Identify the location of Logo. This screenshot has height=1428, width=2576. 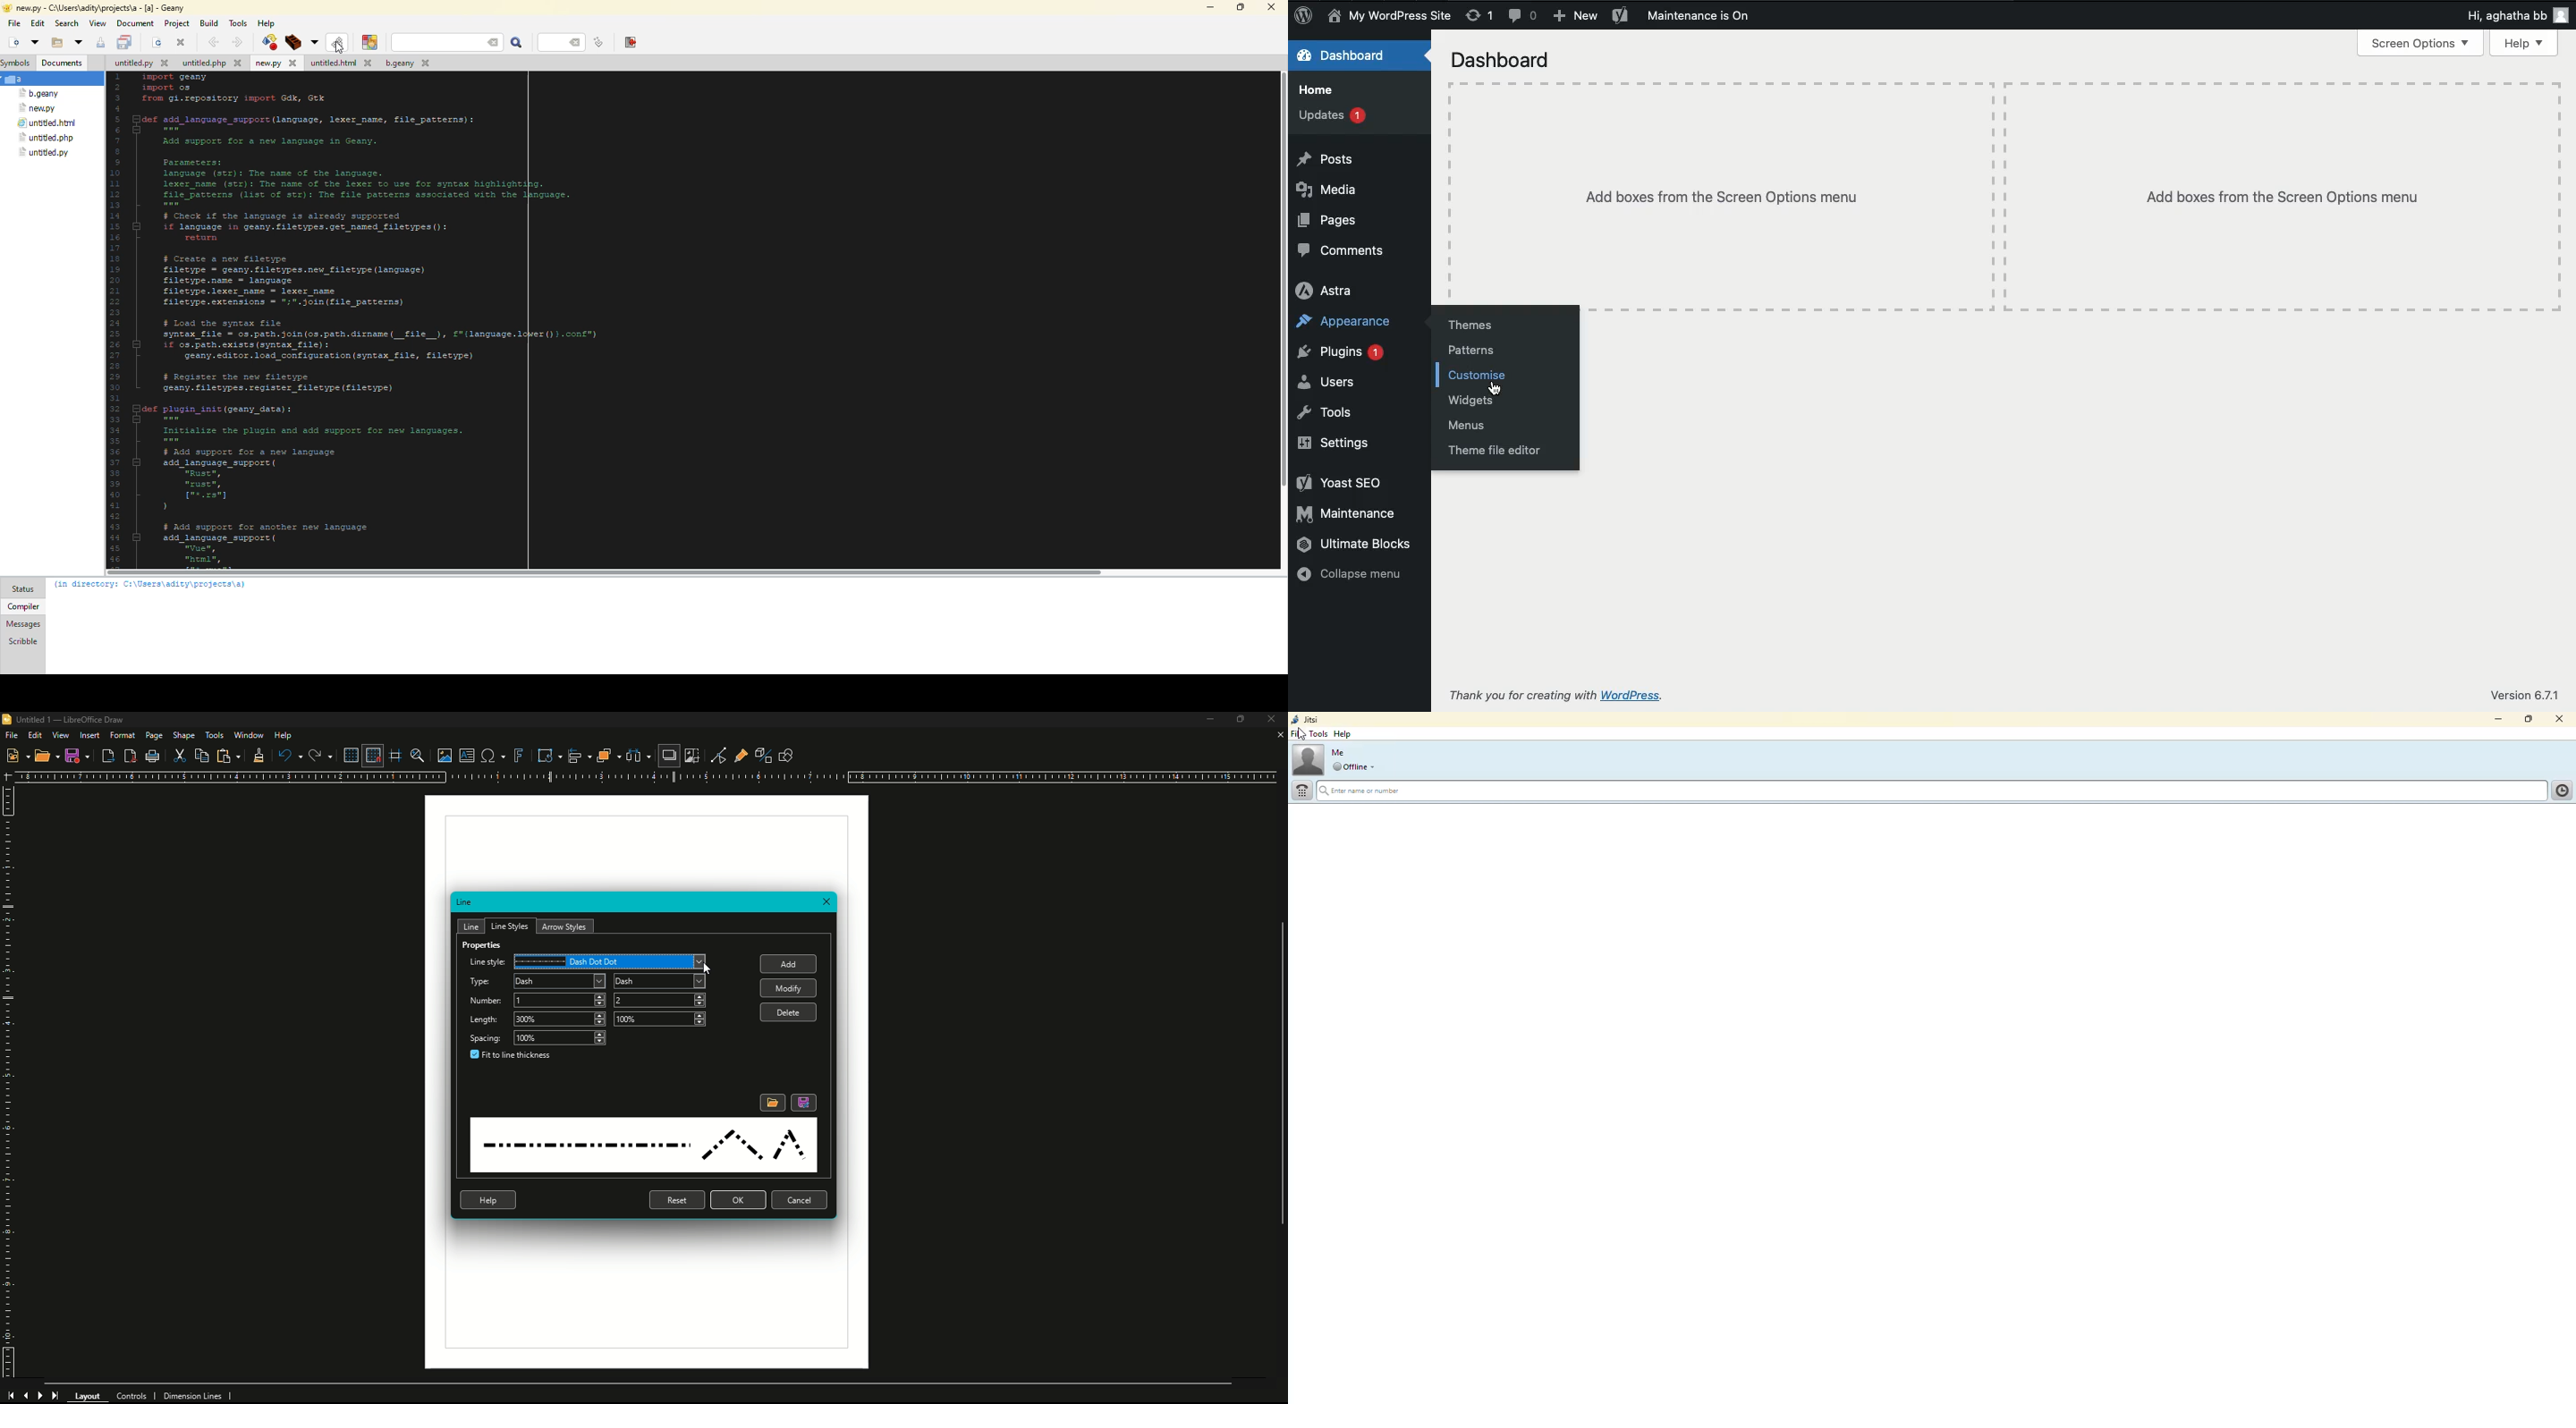
(1303, 16).